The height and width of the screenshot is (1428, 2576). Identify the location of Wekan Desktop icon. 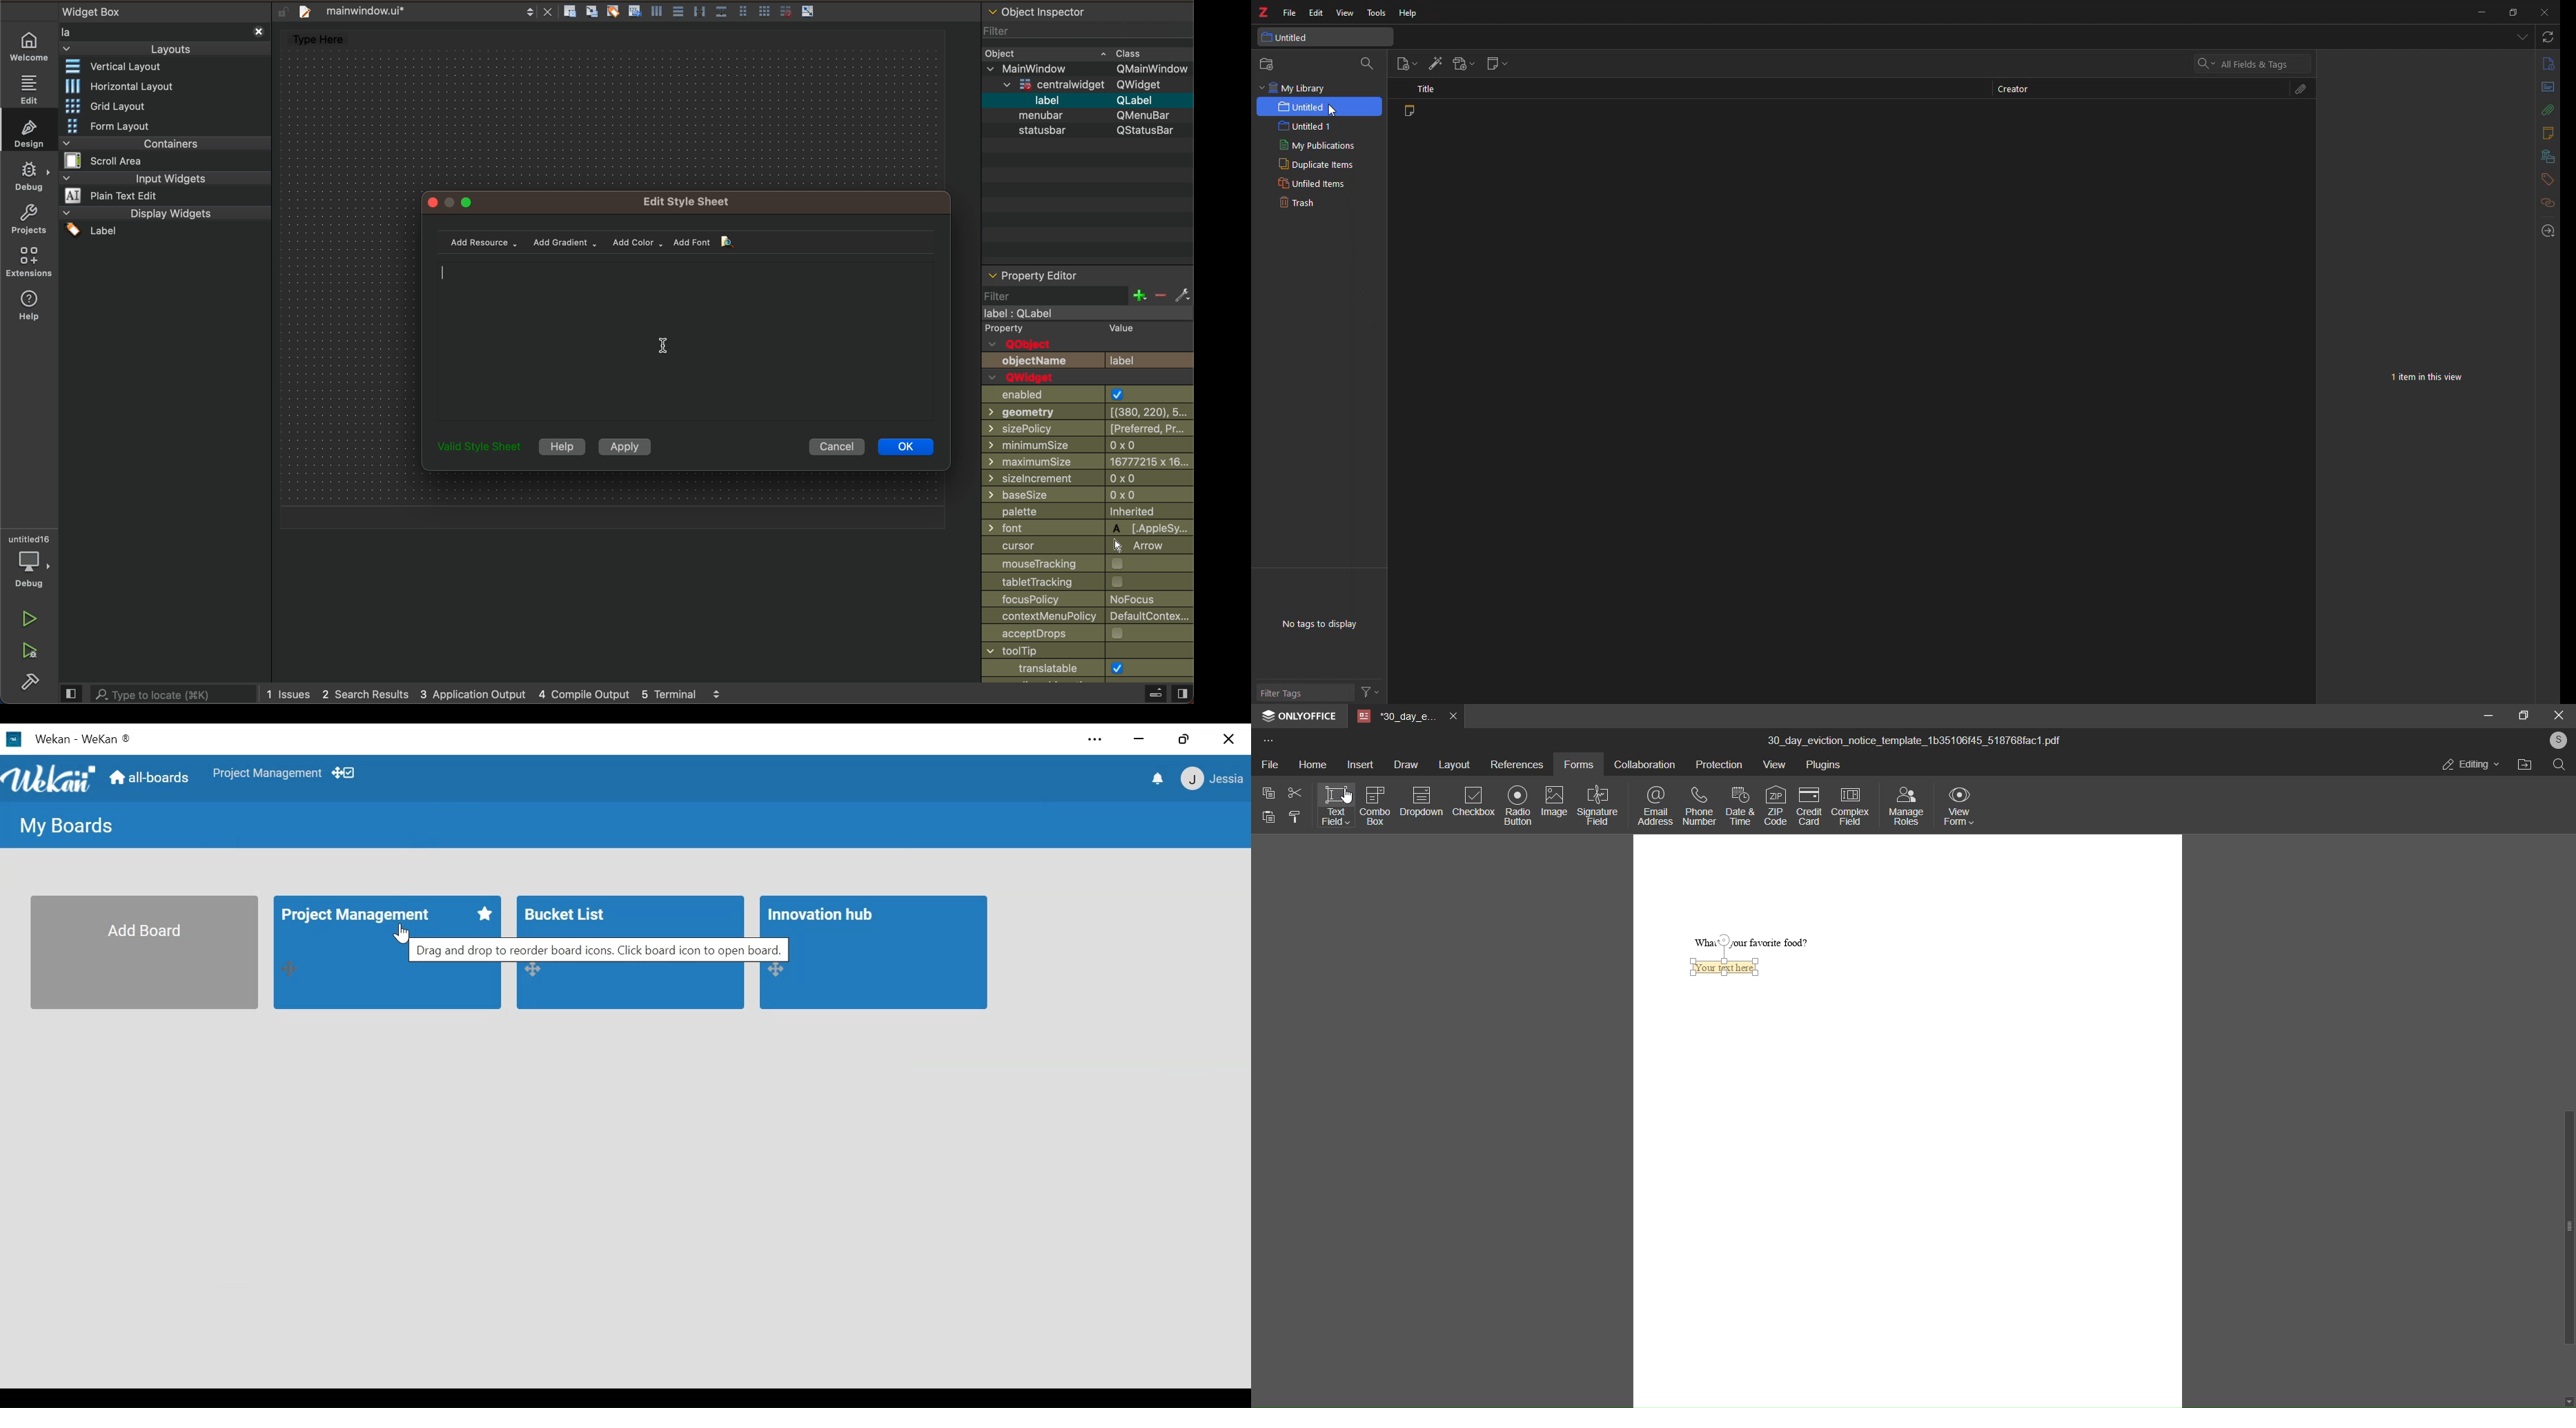
(36, 738).